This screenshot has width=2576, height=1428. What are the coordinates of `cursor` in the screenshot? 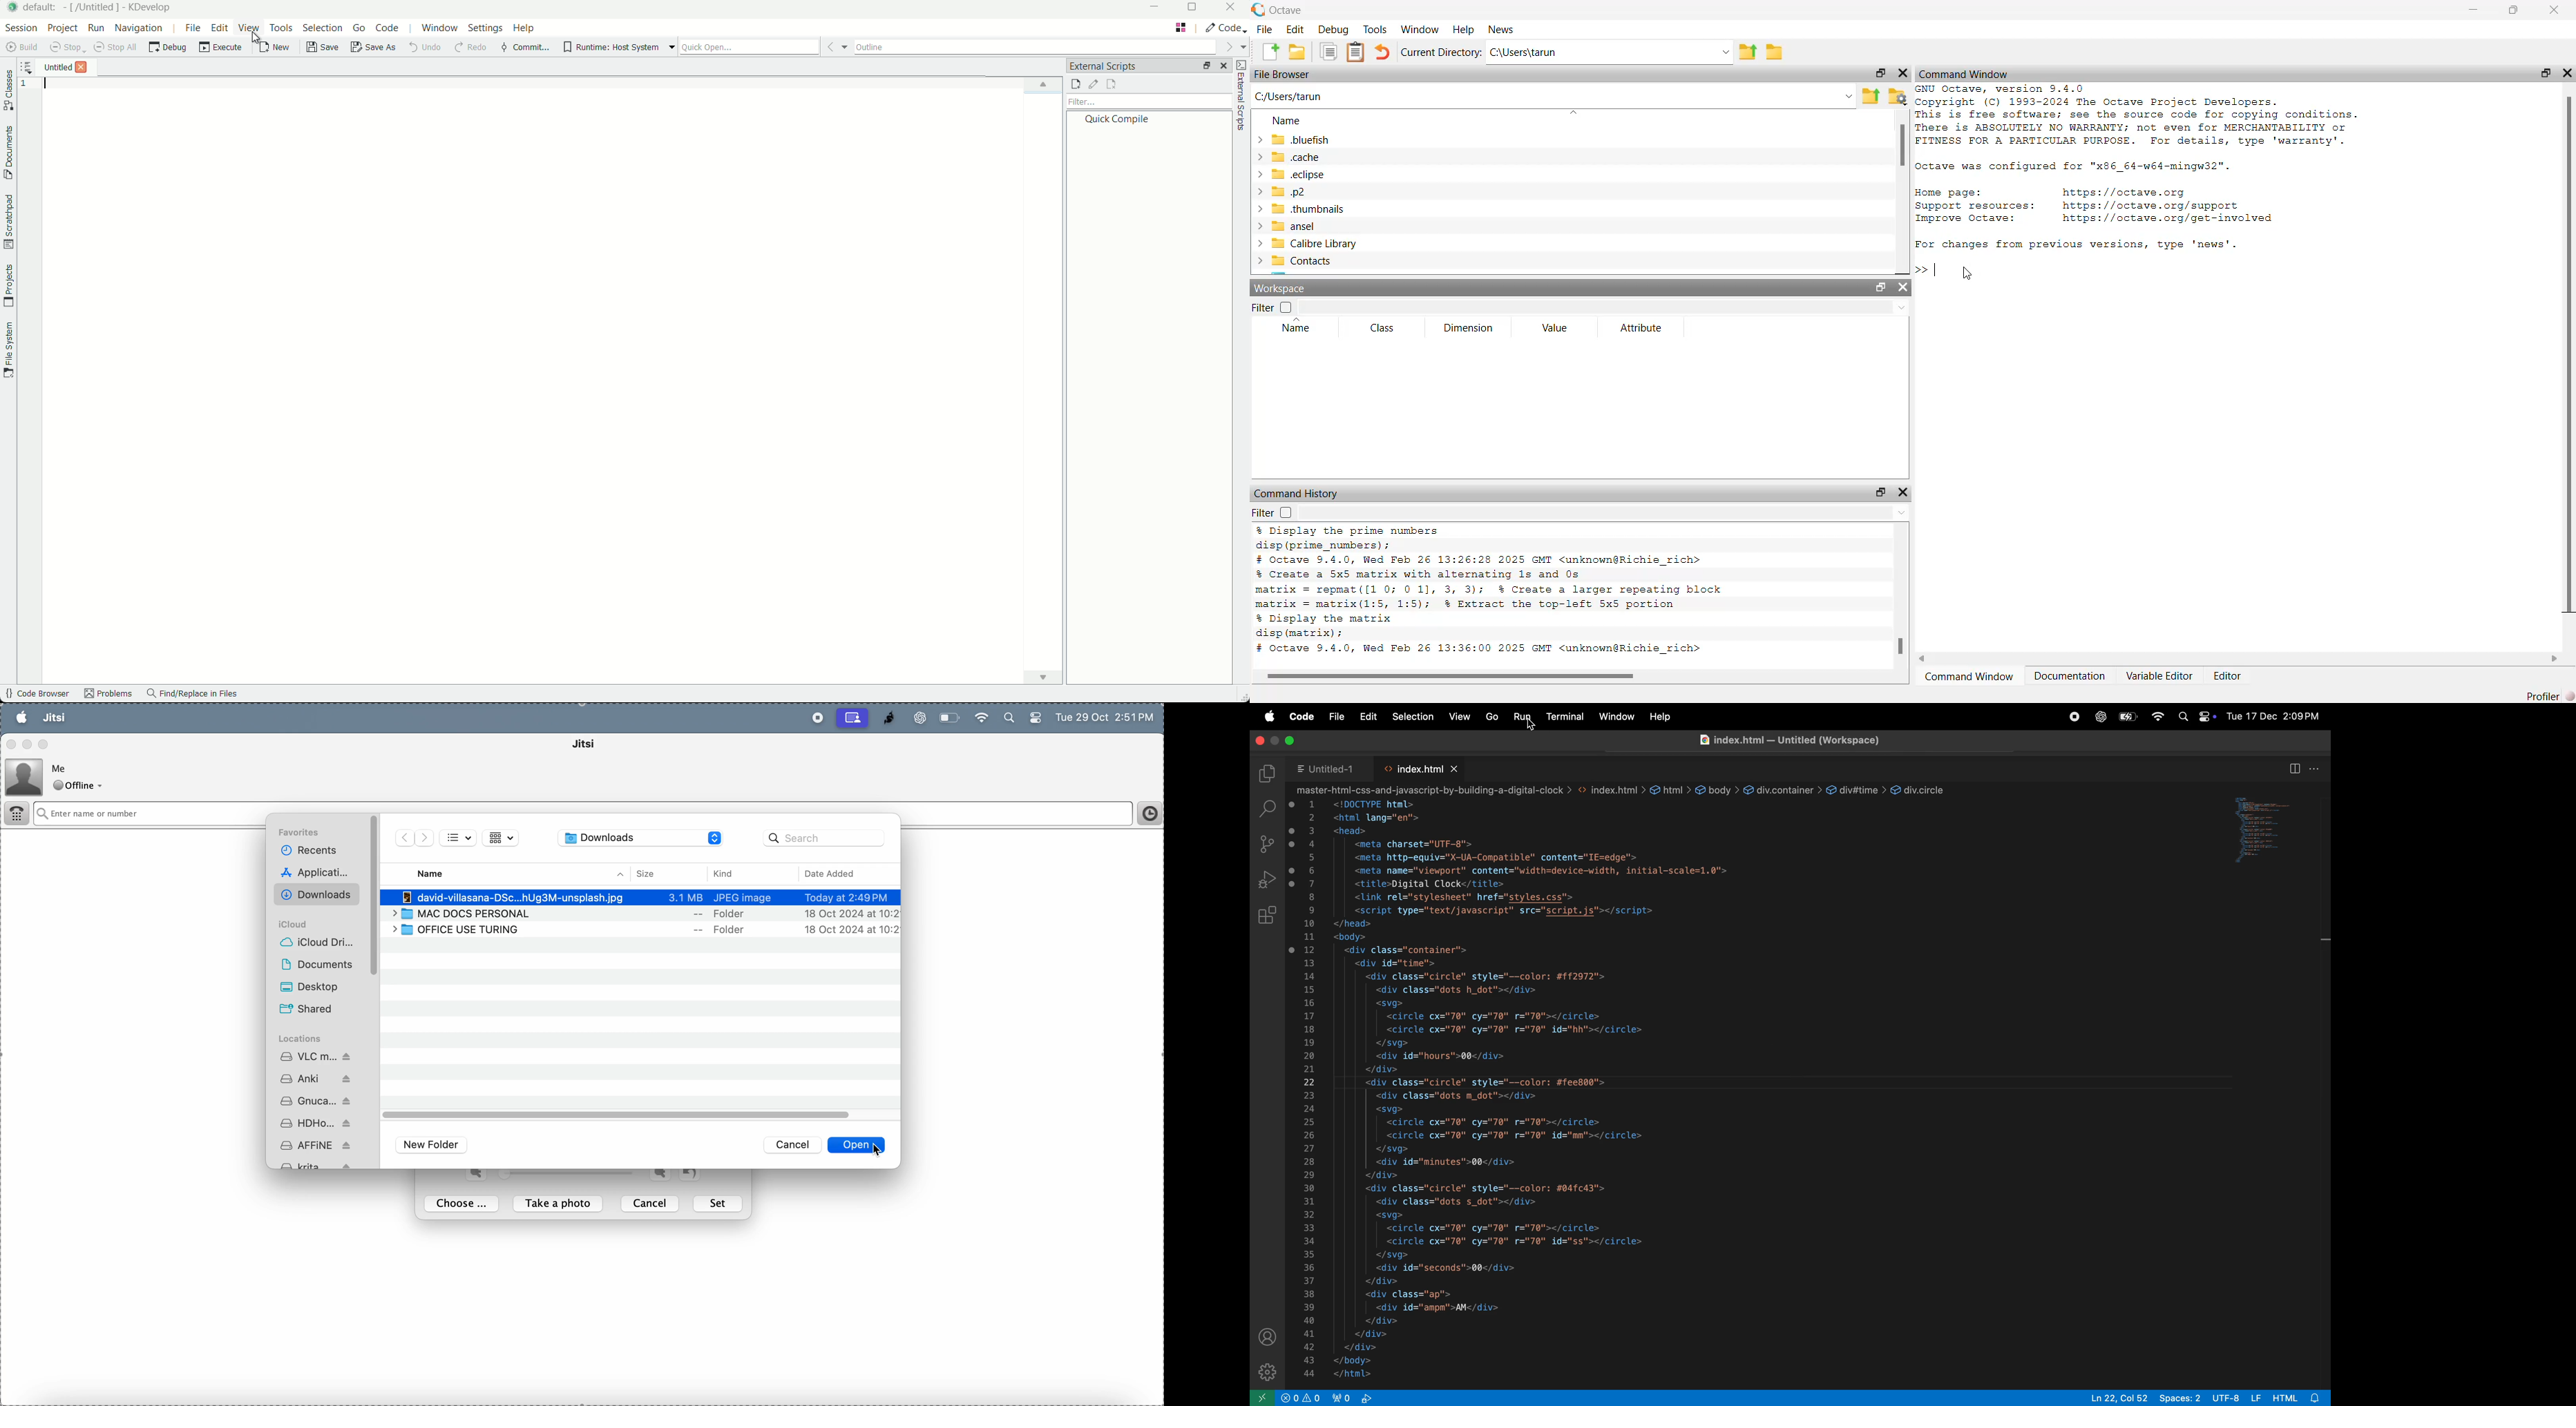 It's located at (1968, 274).